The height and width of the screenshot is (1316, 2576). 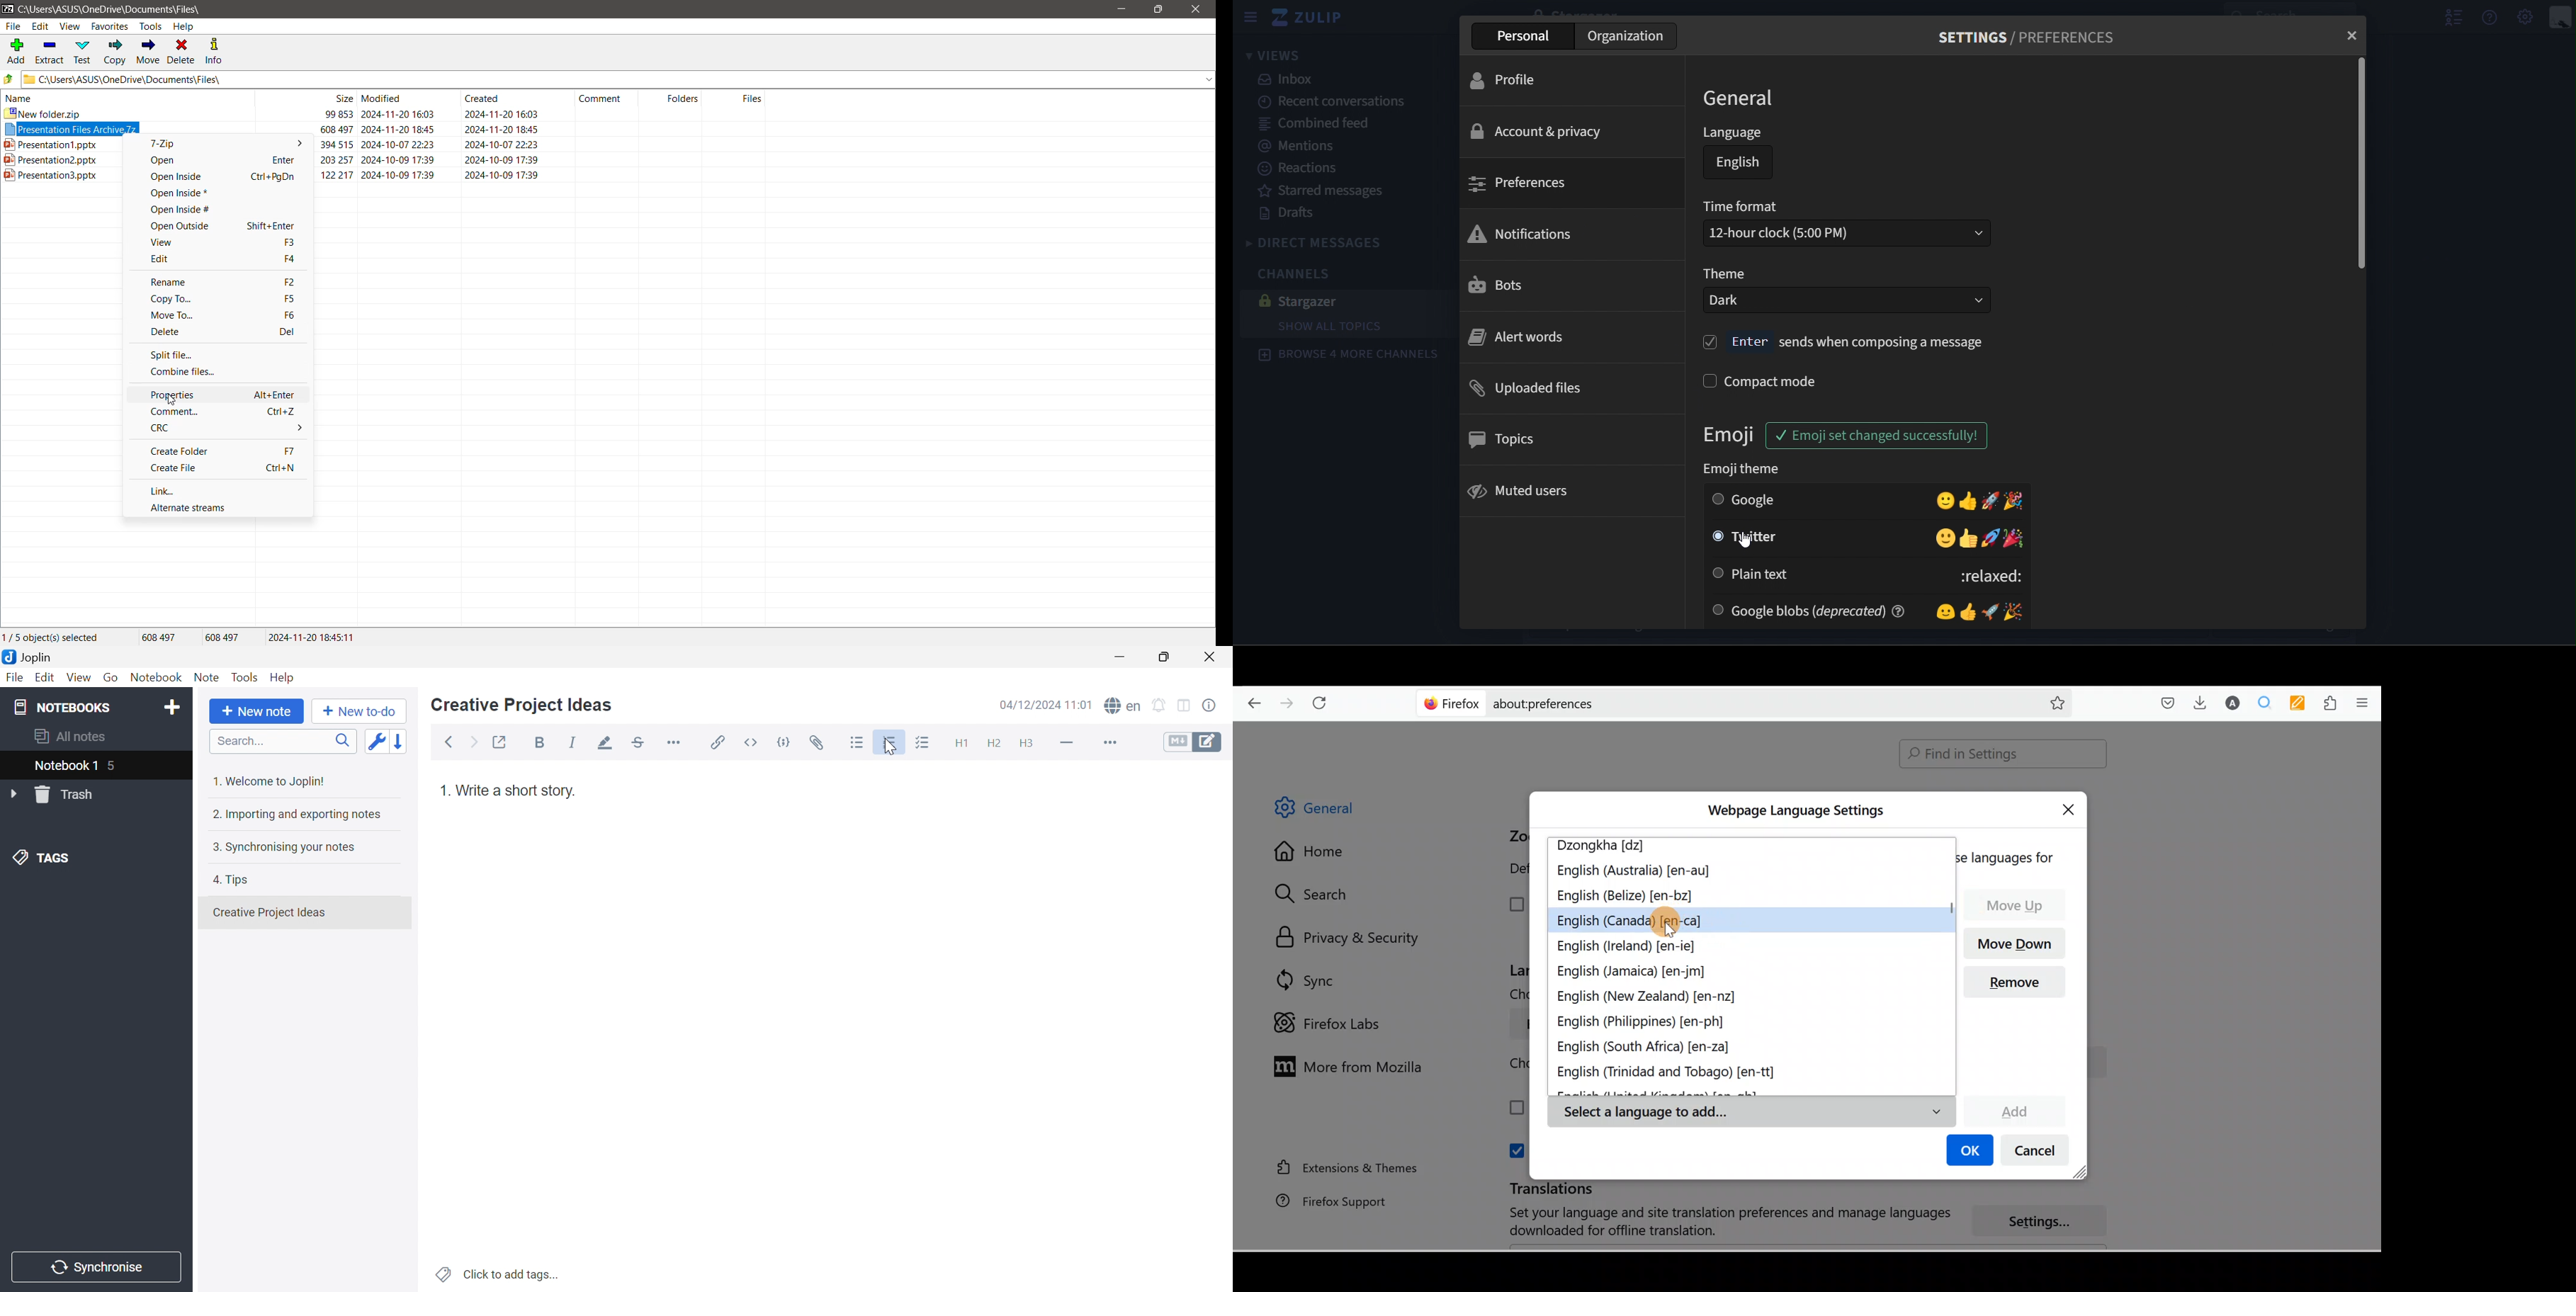 I want to click on ppt3, so click(x=542, y=178).